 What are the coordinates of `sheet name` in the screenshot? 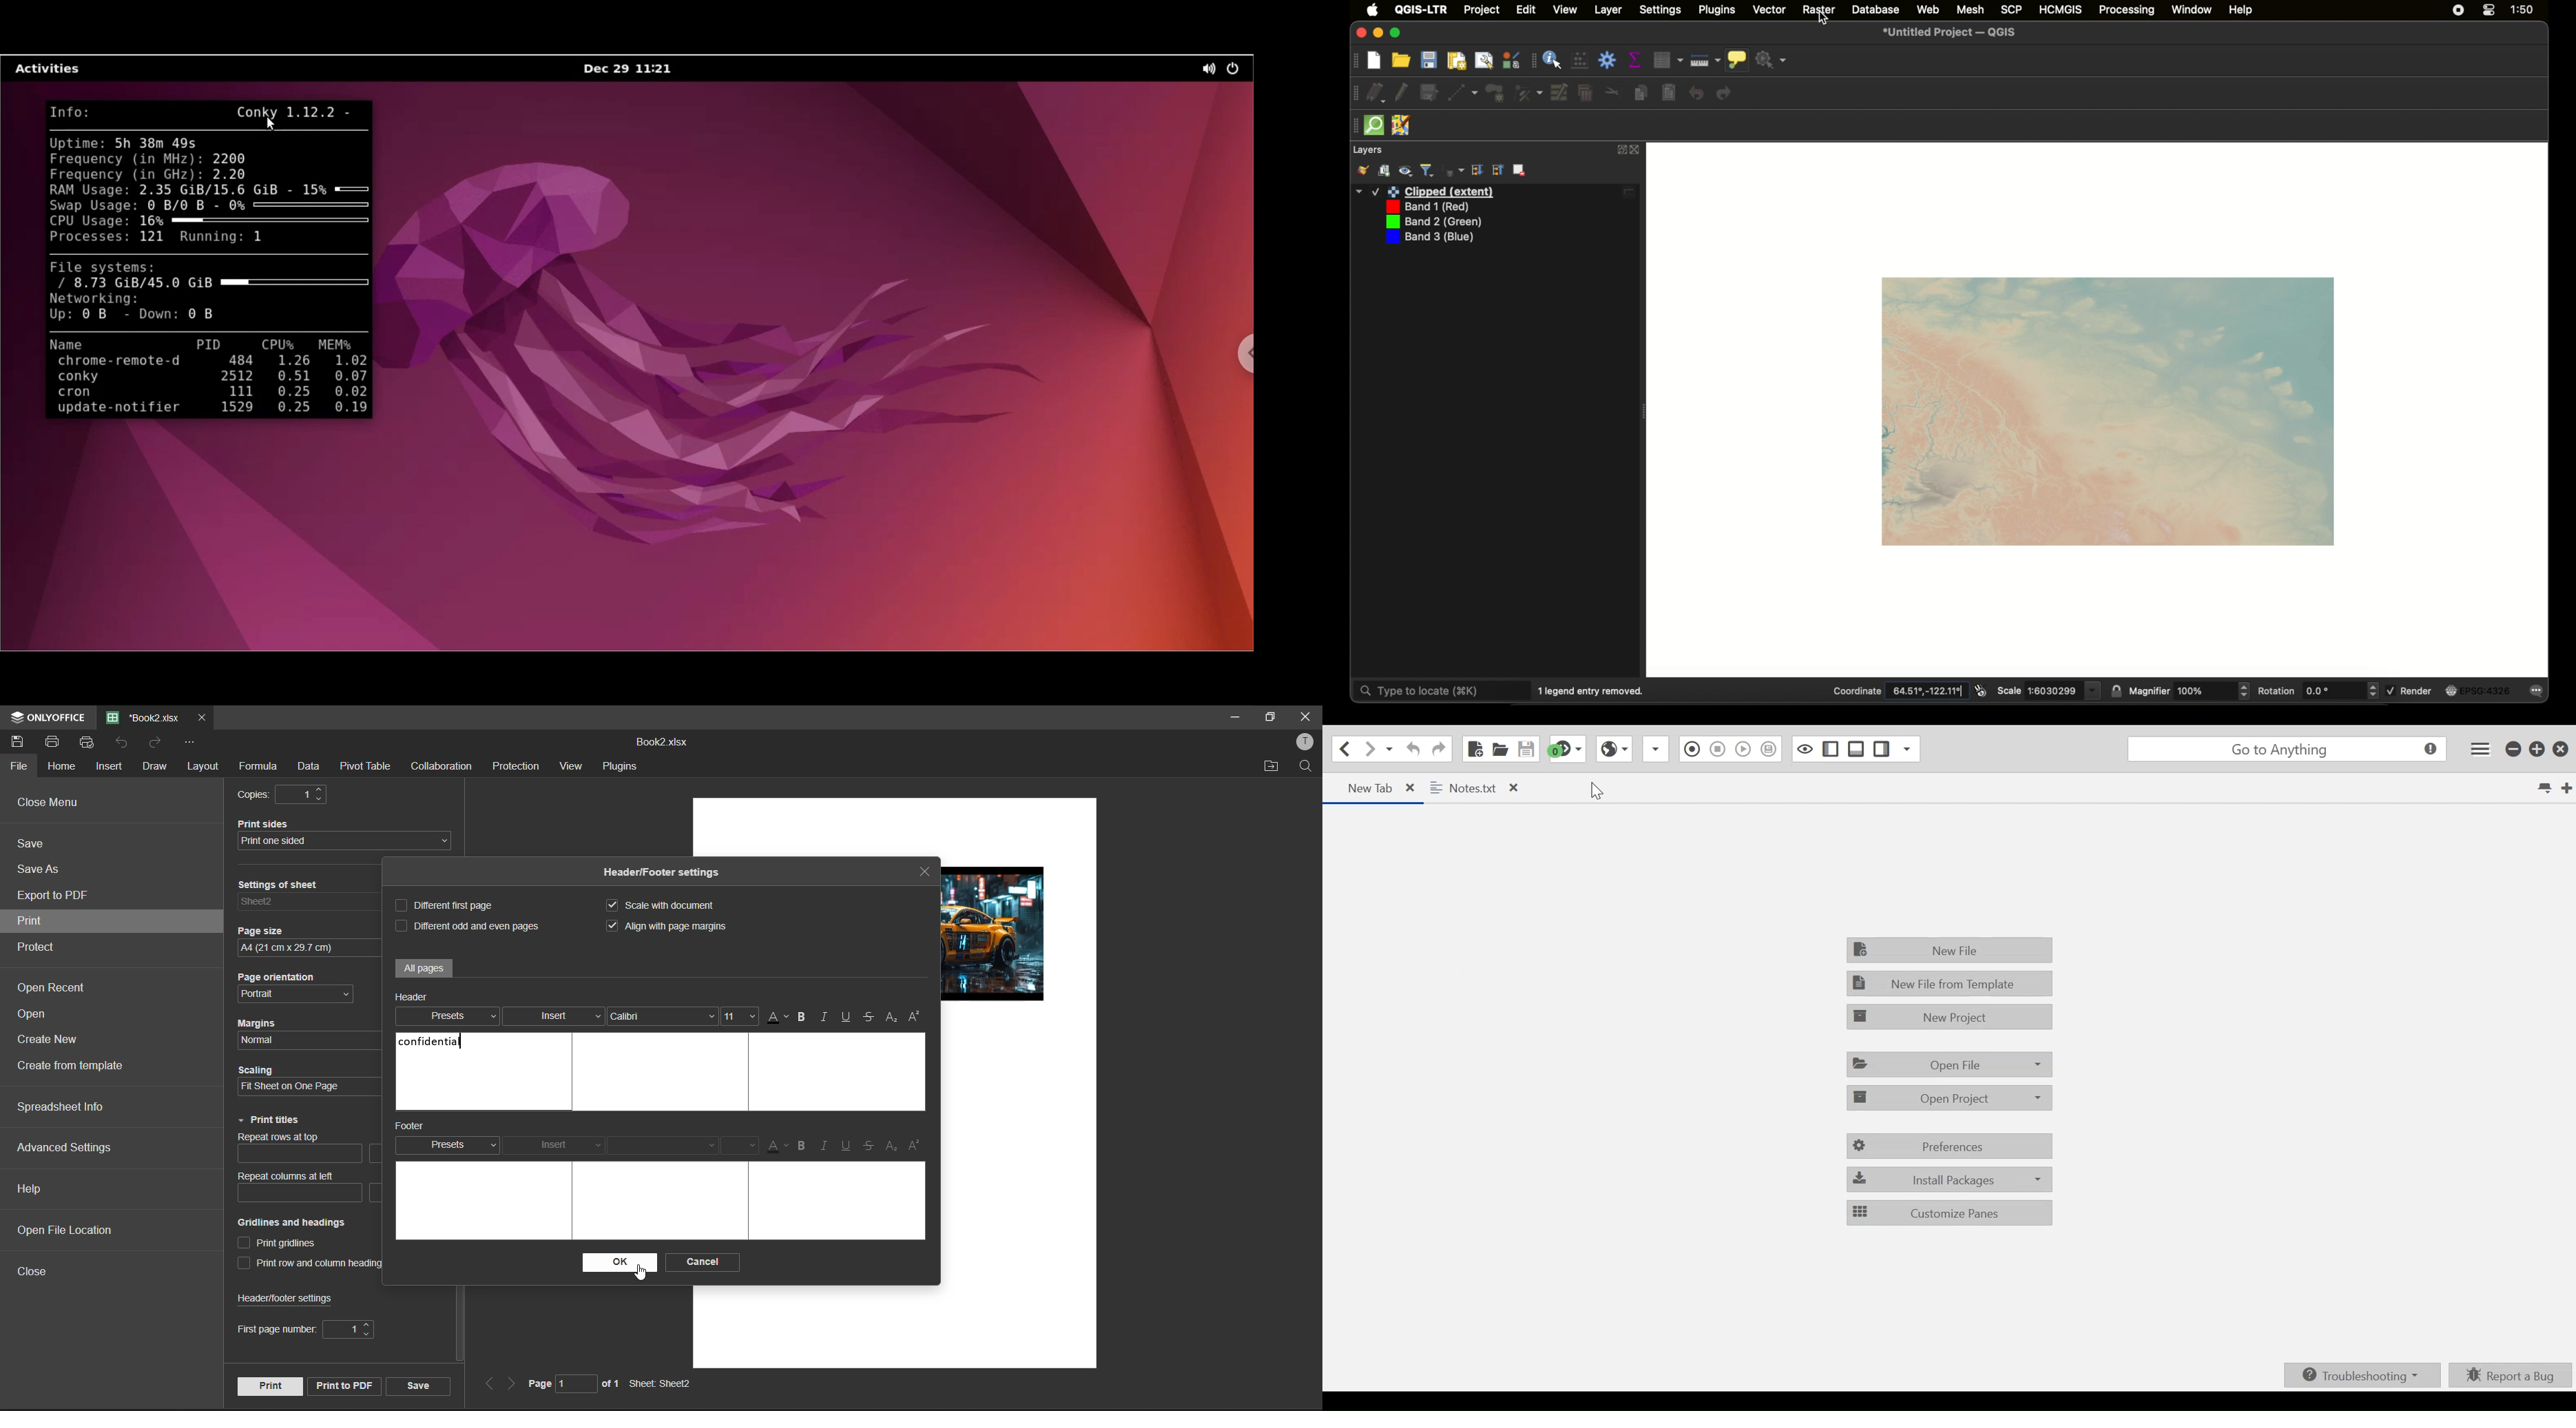 It's located at (665, 1384).